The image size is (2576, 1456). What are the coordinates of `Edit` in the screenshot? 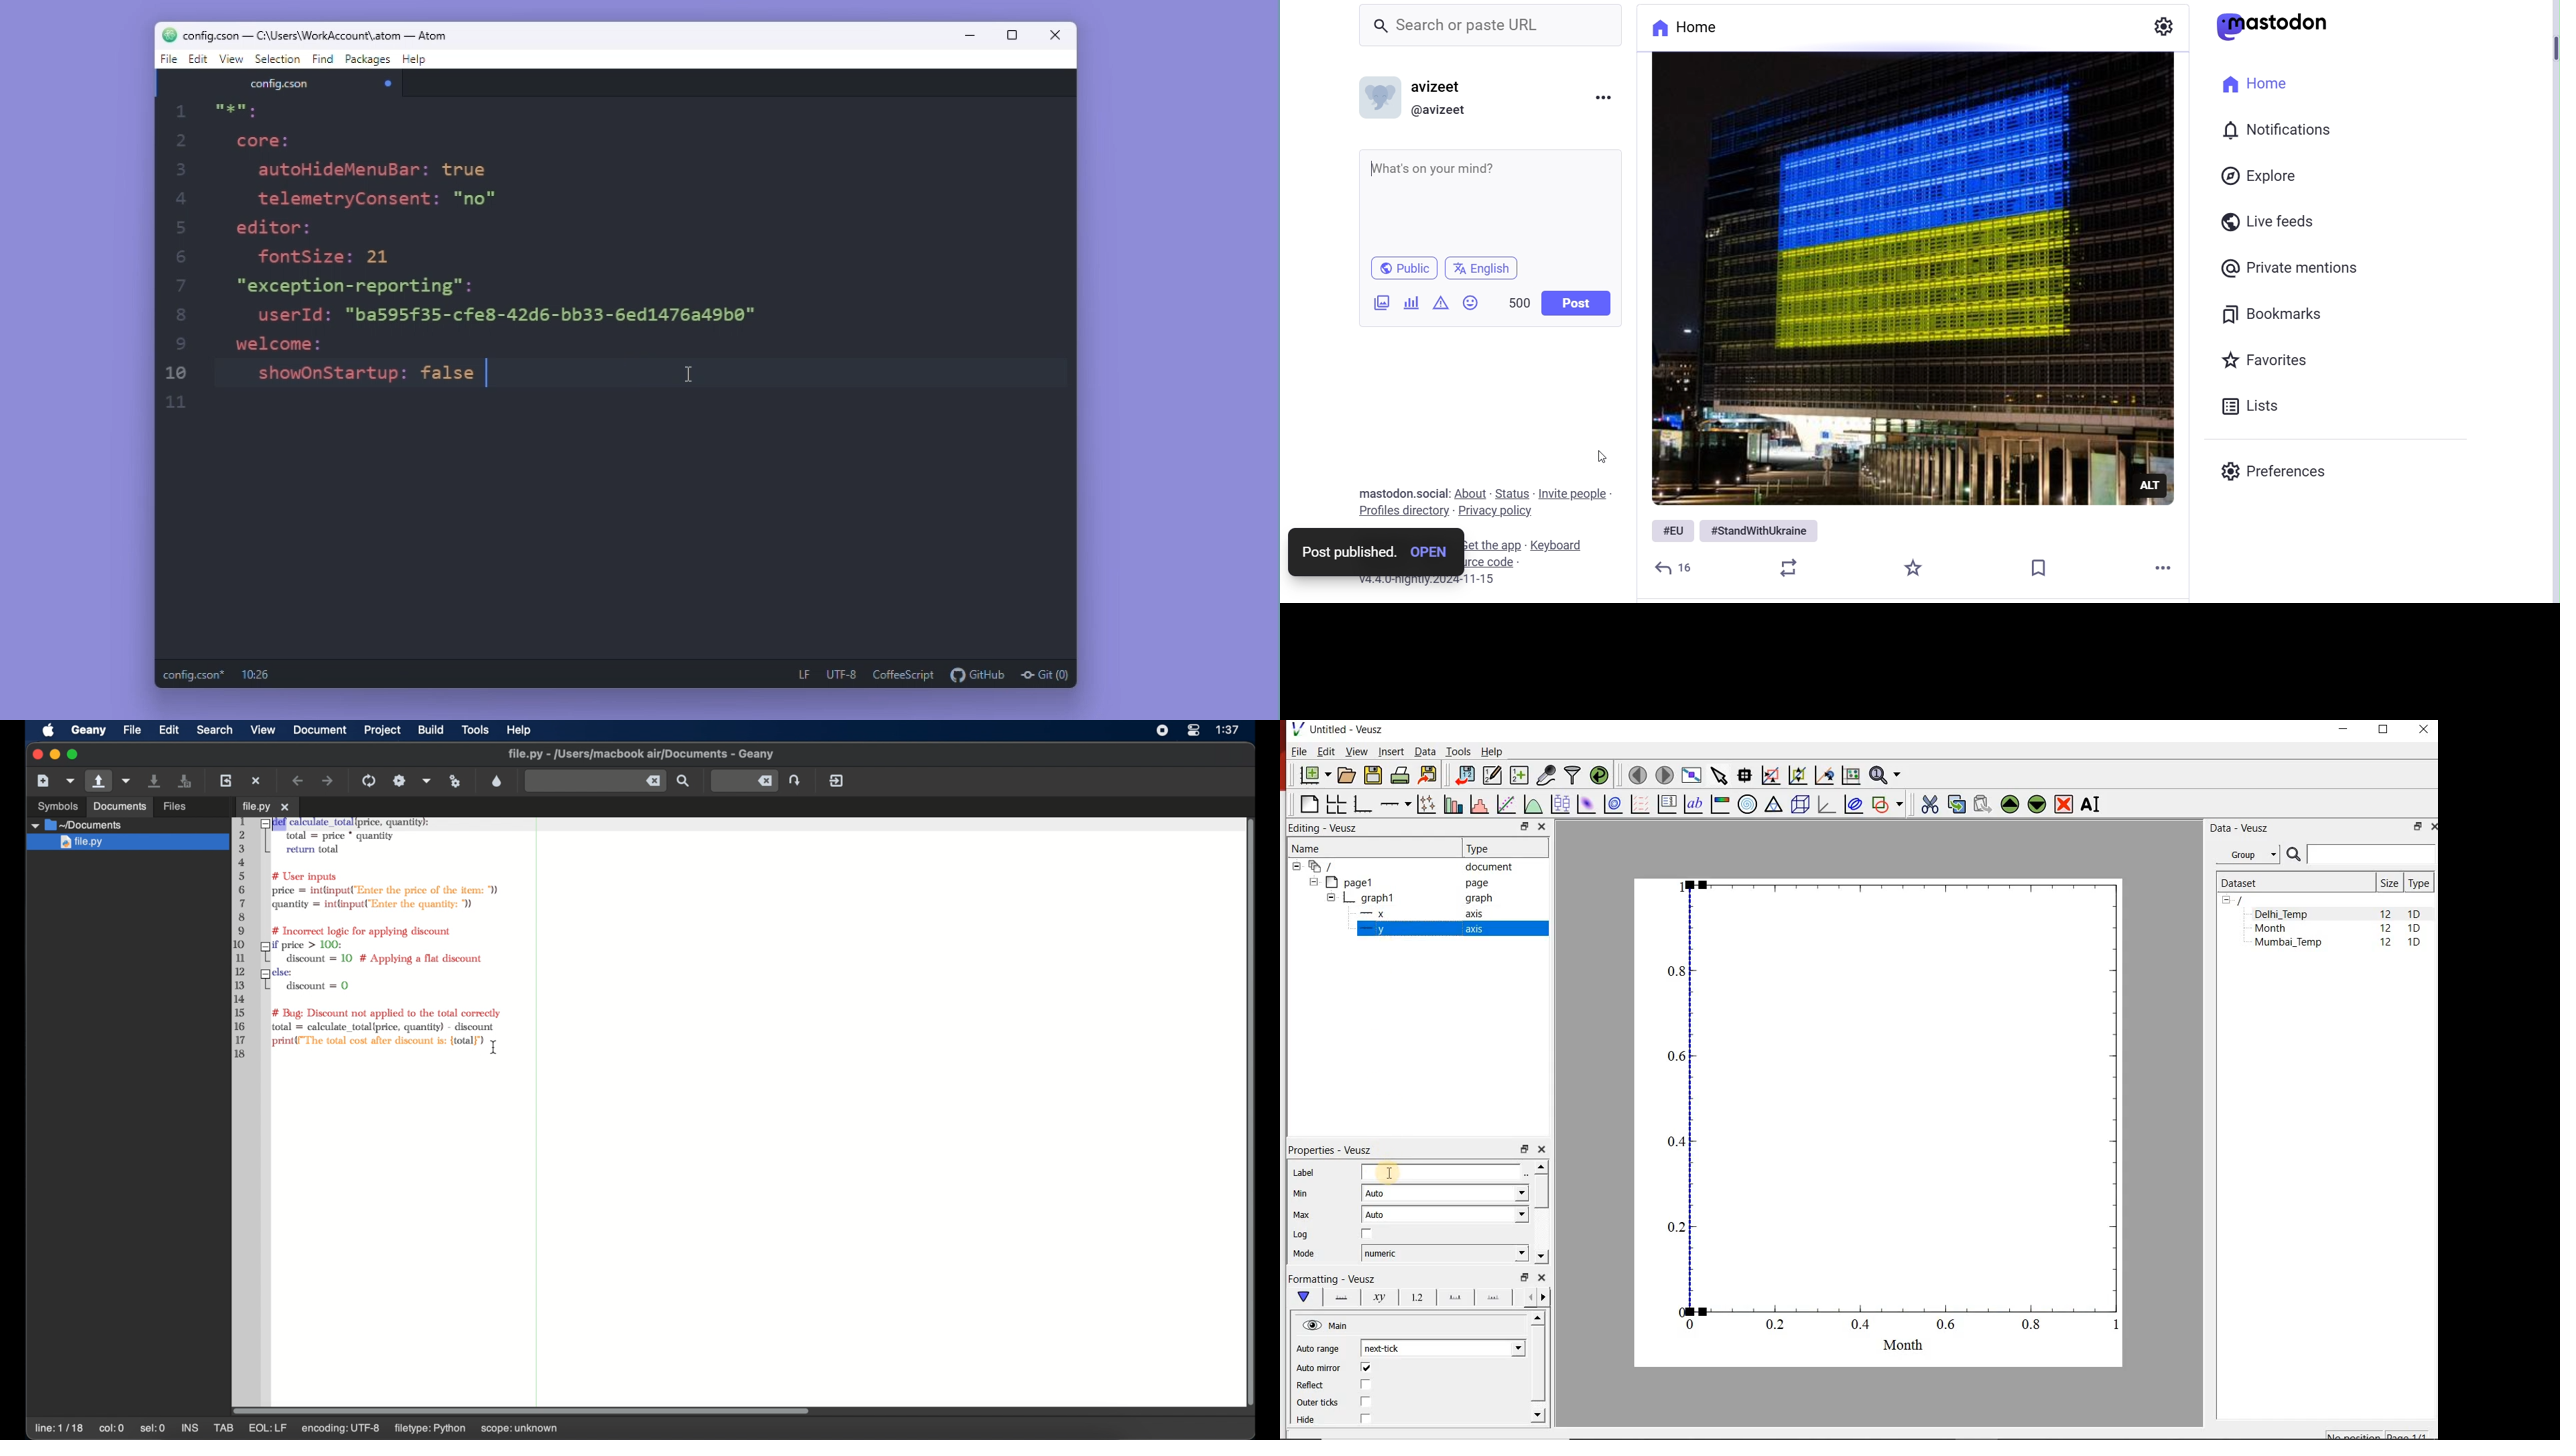 It's located at (198, 59).